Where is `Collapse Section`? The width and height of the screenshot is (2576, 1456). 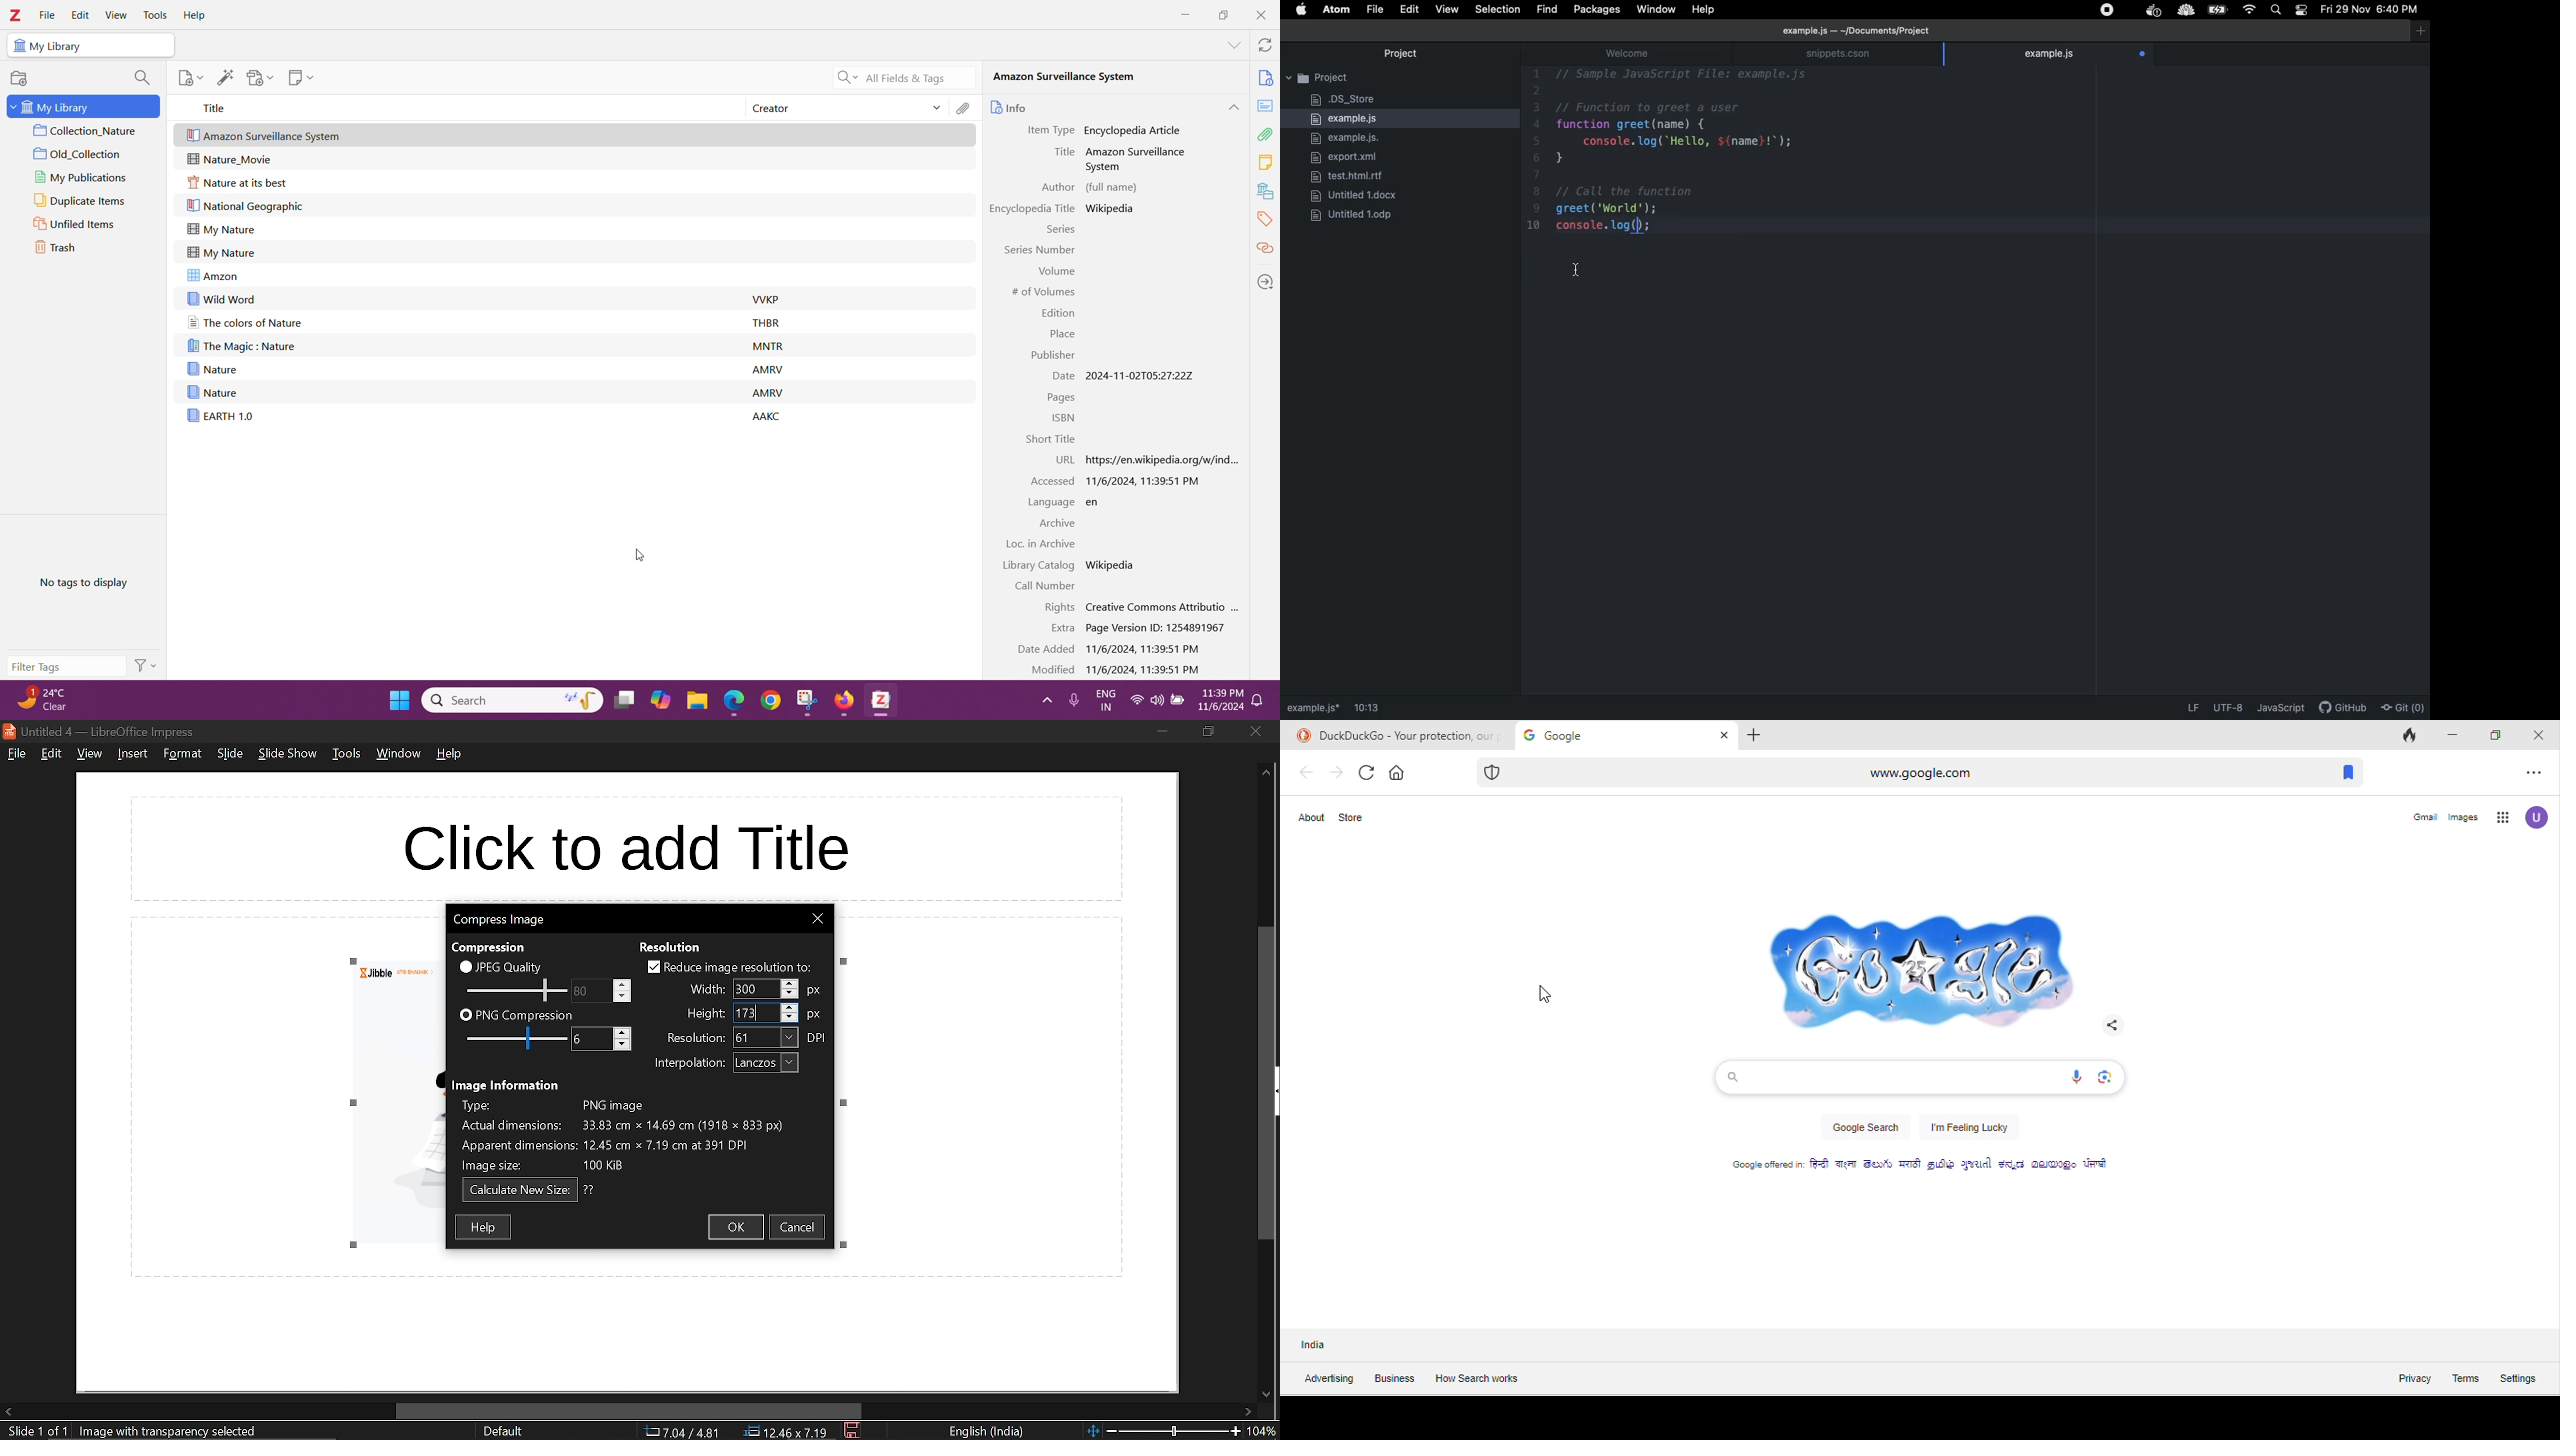
Collapse Section is located at coordinates (1232, 106).